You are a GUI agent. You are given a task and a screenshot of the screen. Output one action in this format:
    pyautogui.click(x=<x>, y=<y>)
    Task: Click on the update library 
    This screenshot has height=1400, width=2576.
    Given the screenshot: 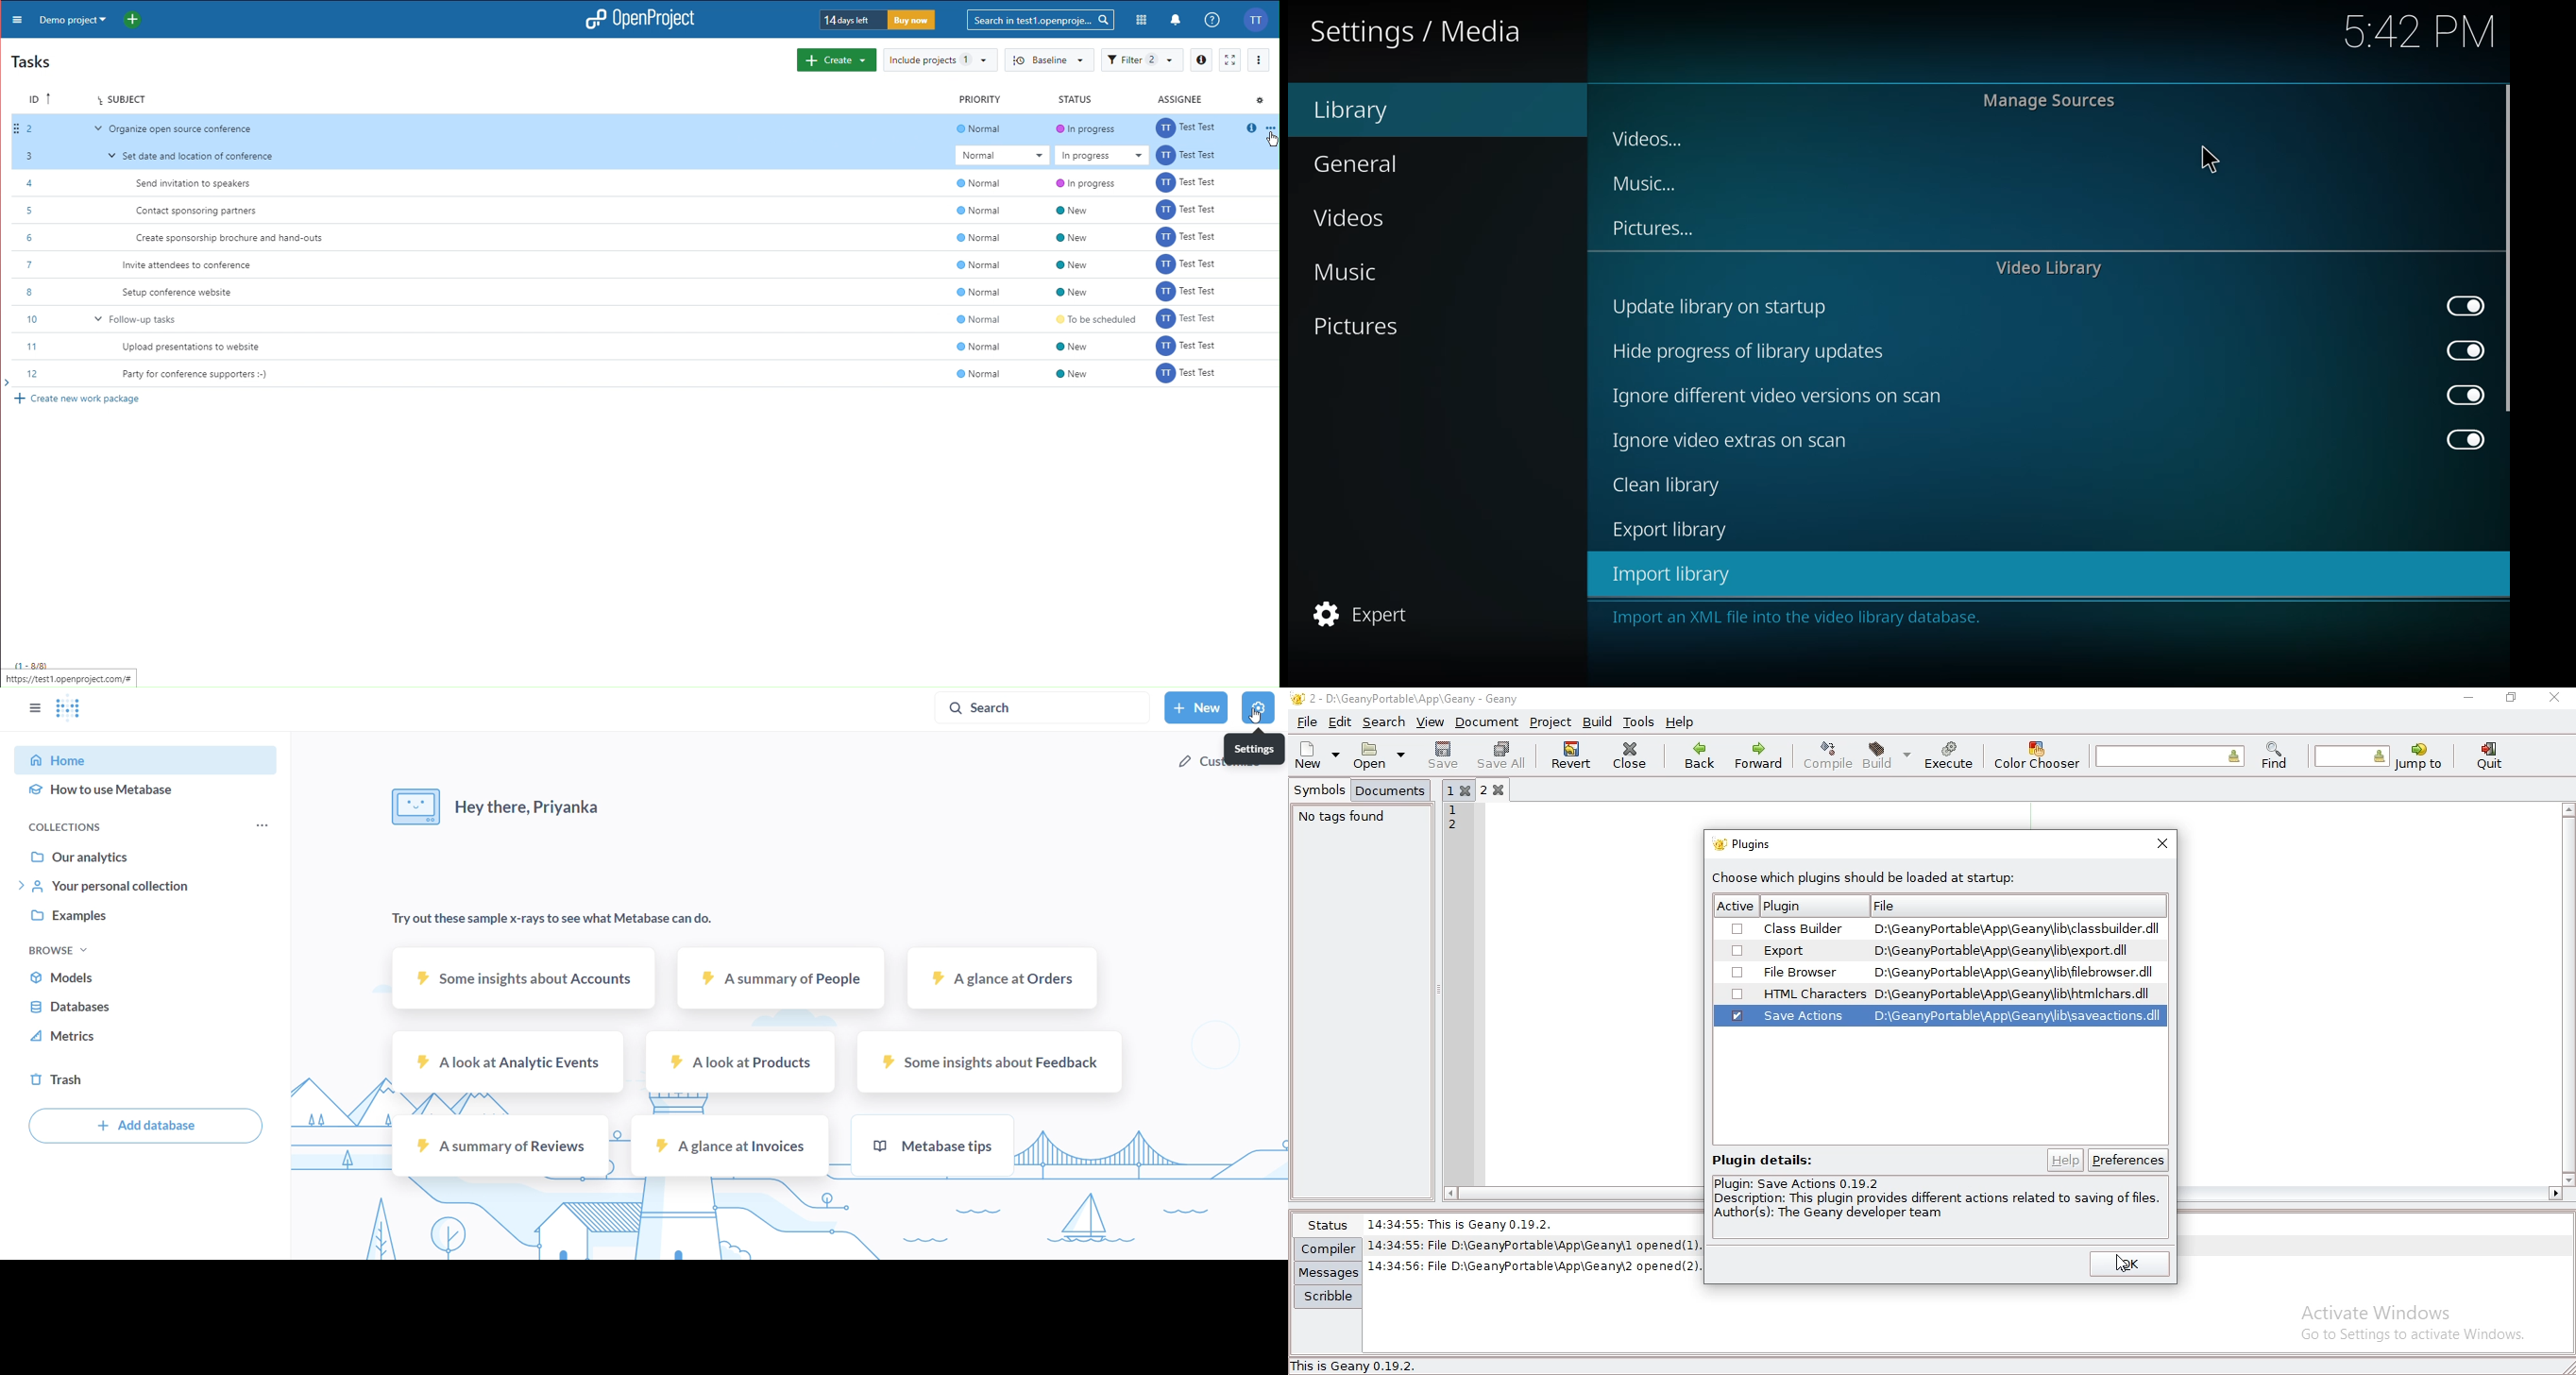 What is the action you would take?
    pyautogui.click(x=1722, y=307)
    